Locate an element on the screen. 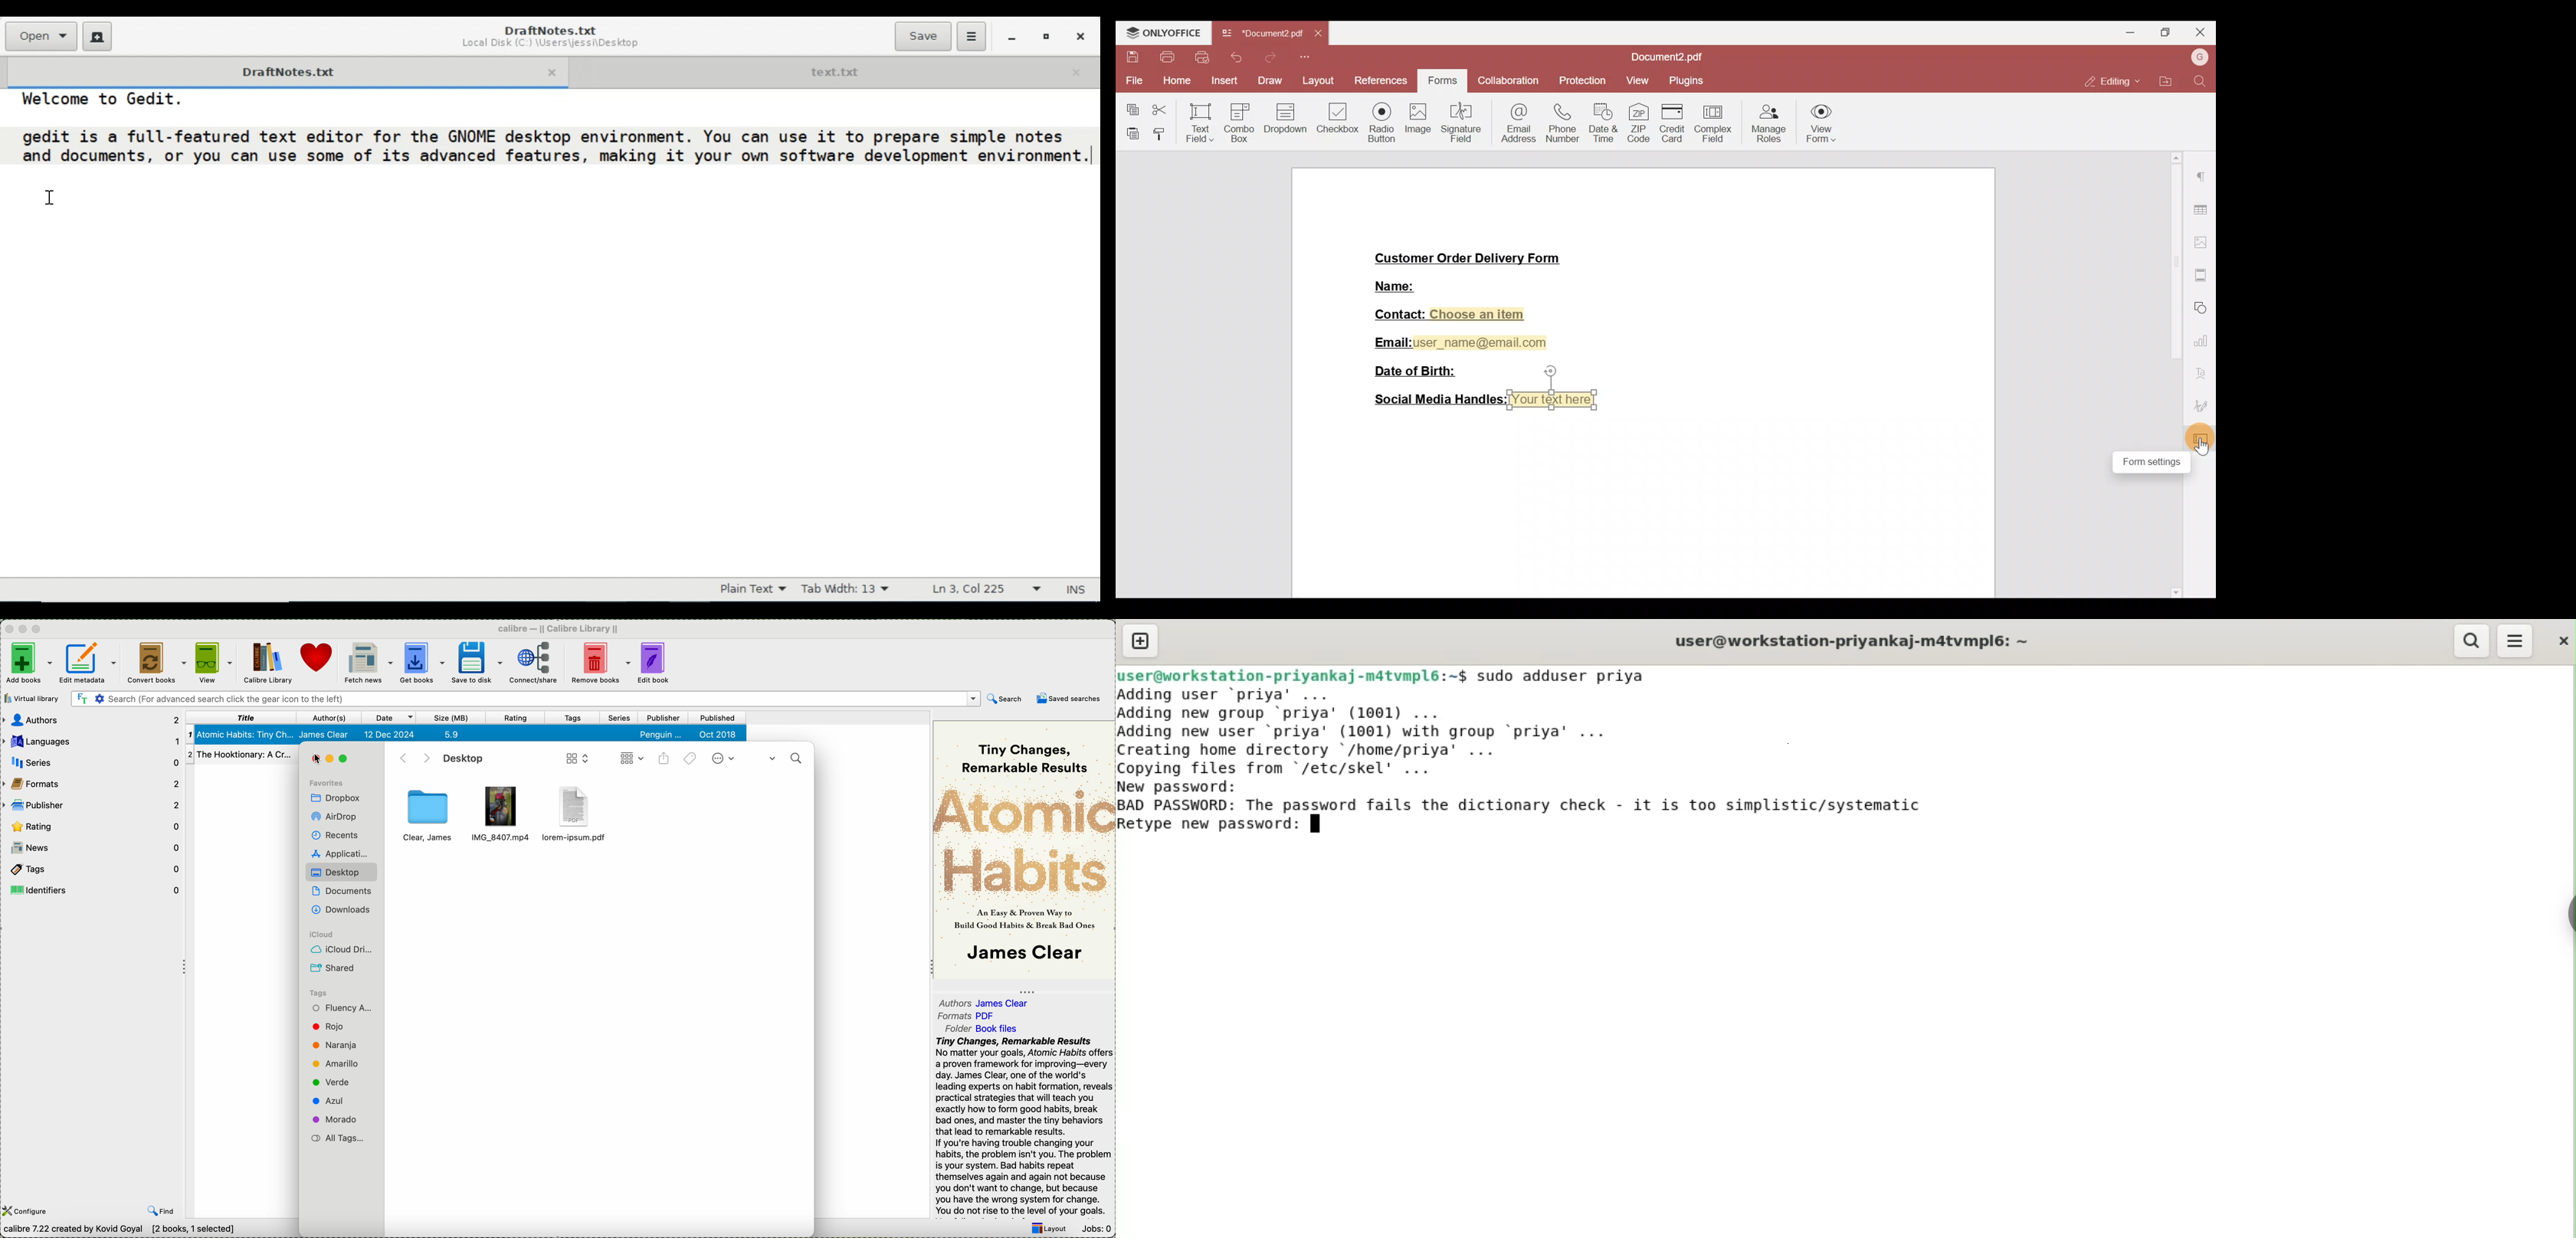 The height and width of the screenshot is (1260, 2576). Signature settings is located at coordinates (2205, 405).